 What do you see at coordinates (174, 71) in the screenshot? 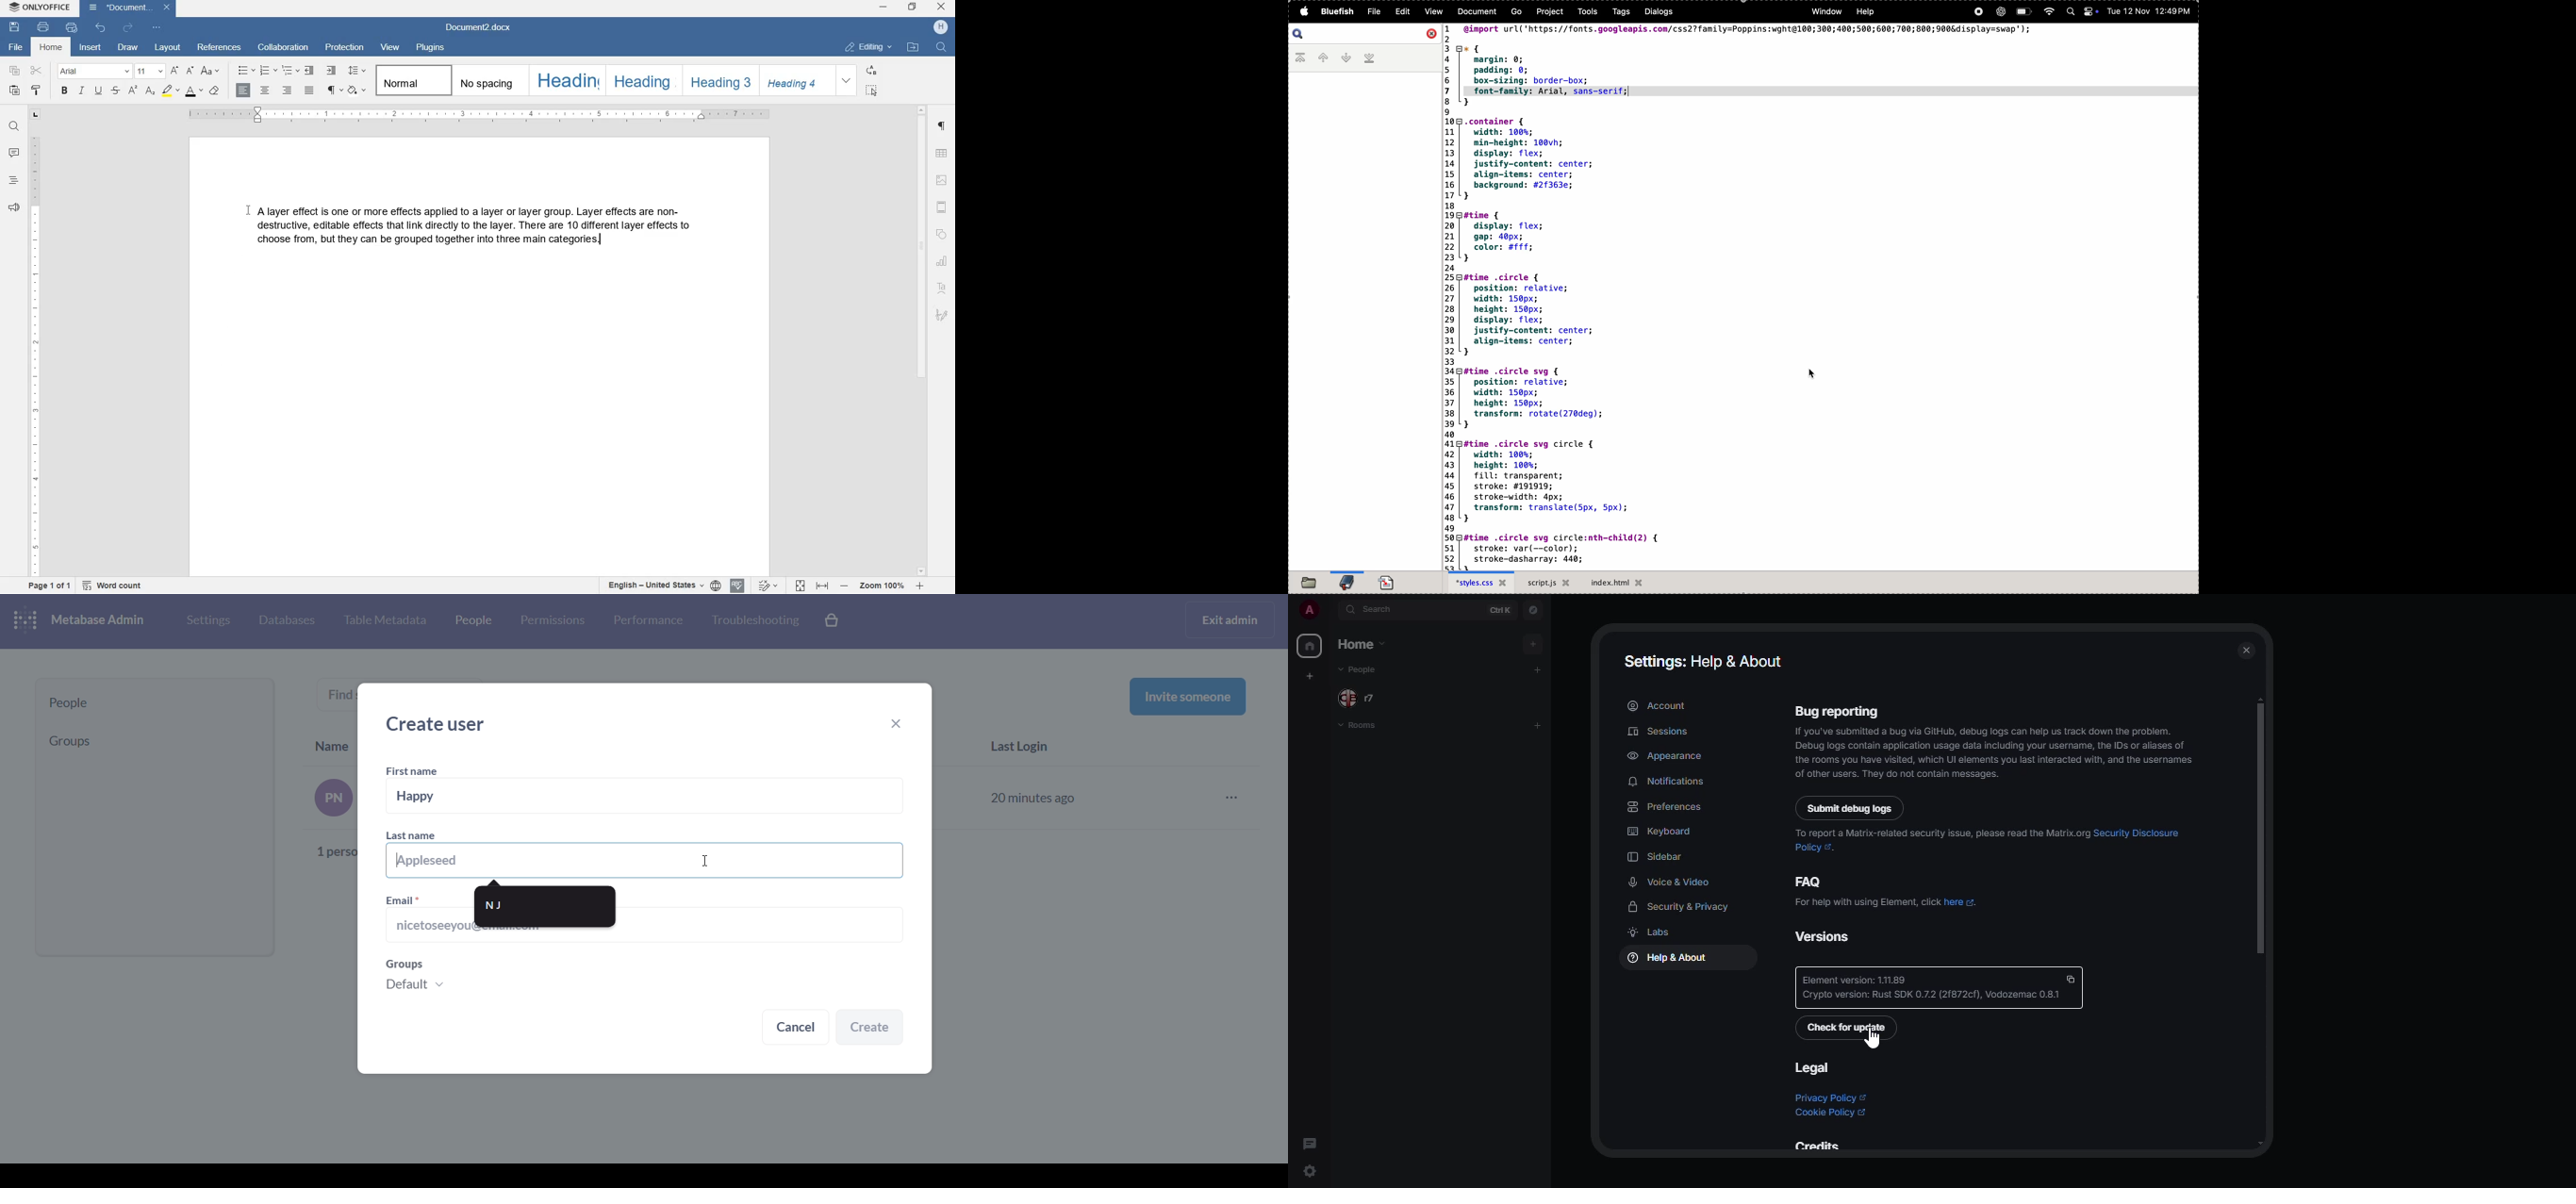
I see `increment font size` at bounding box center [174, 71].